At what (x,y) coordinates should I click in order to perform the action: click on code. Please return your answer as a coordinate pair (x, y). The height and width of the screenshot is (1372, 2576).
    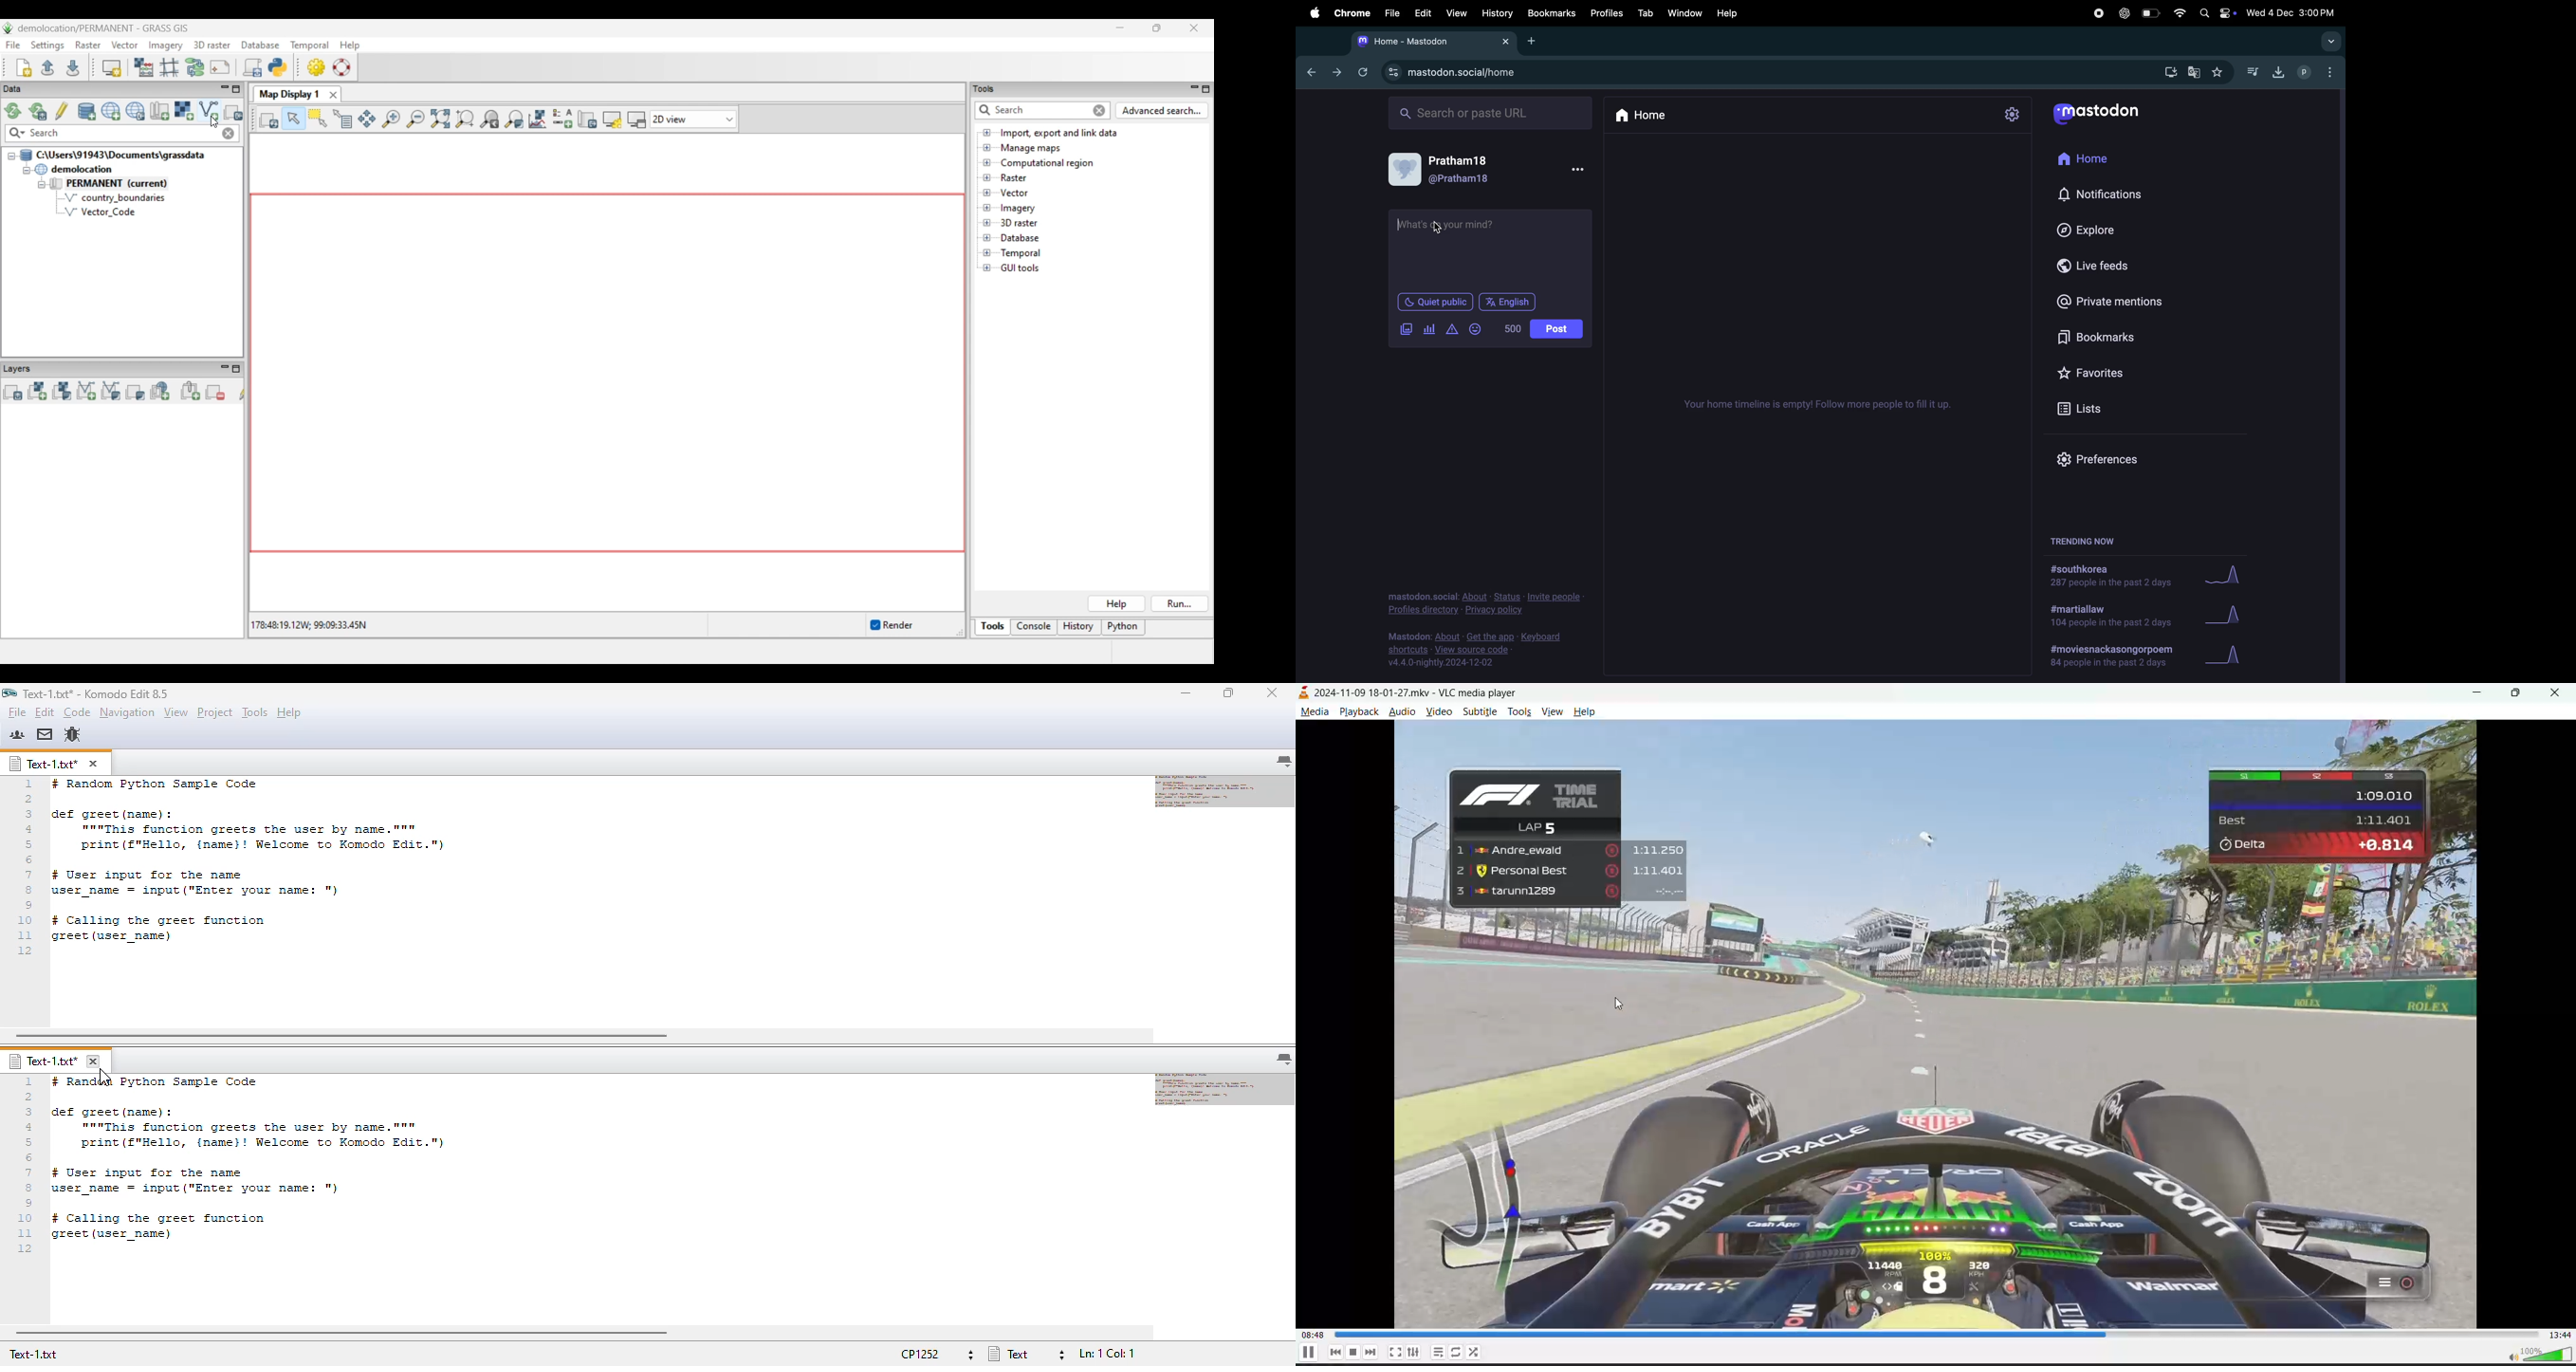
    Looking at the image, I should click on (78, 712).